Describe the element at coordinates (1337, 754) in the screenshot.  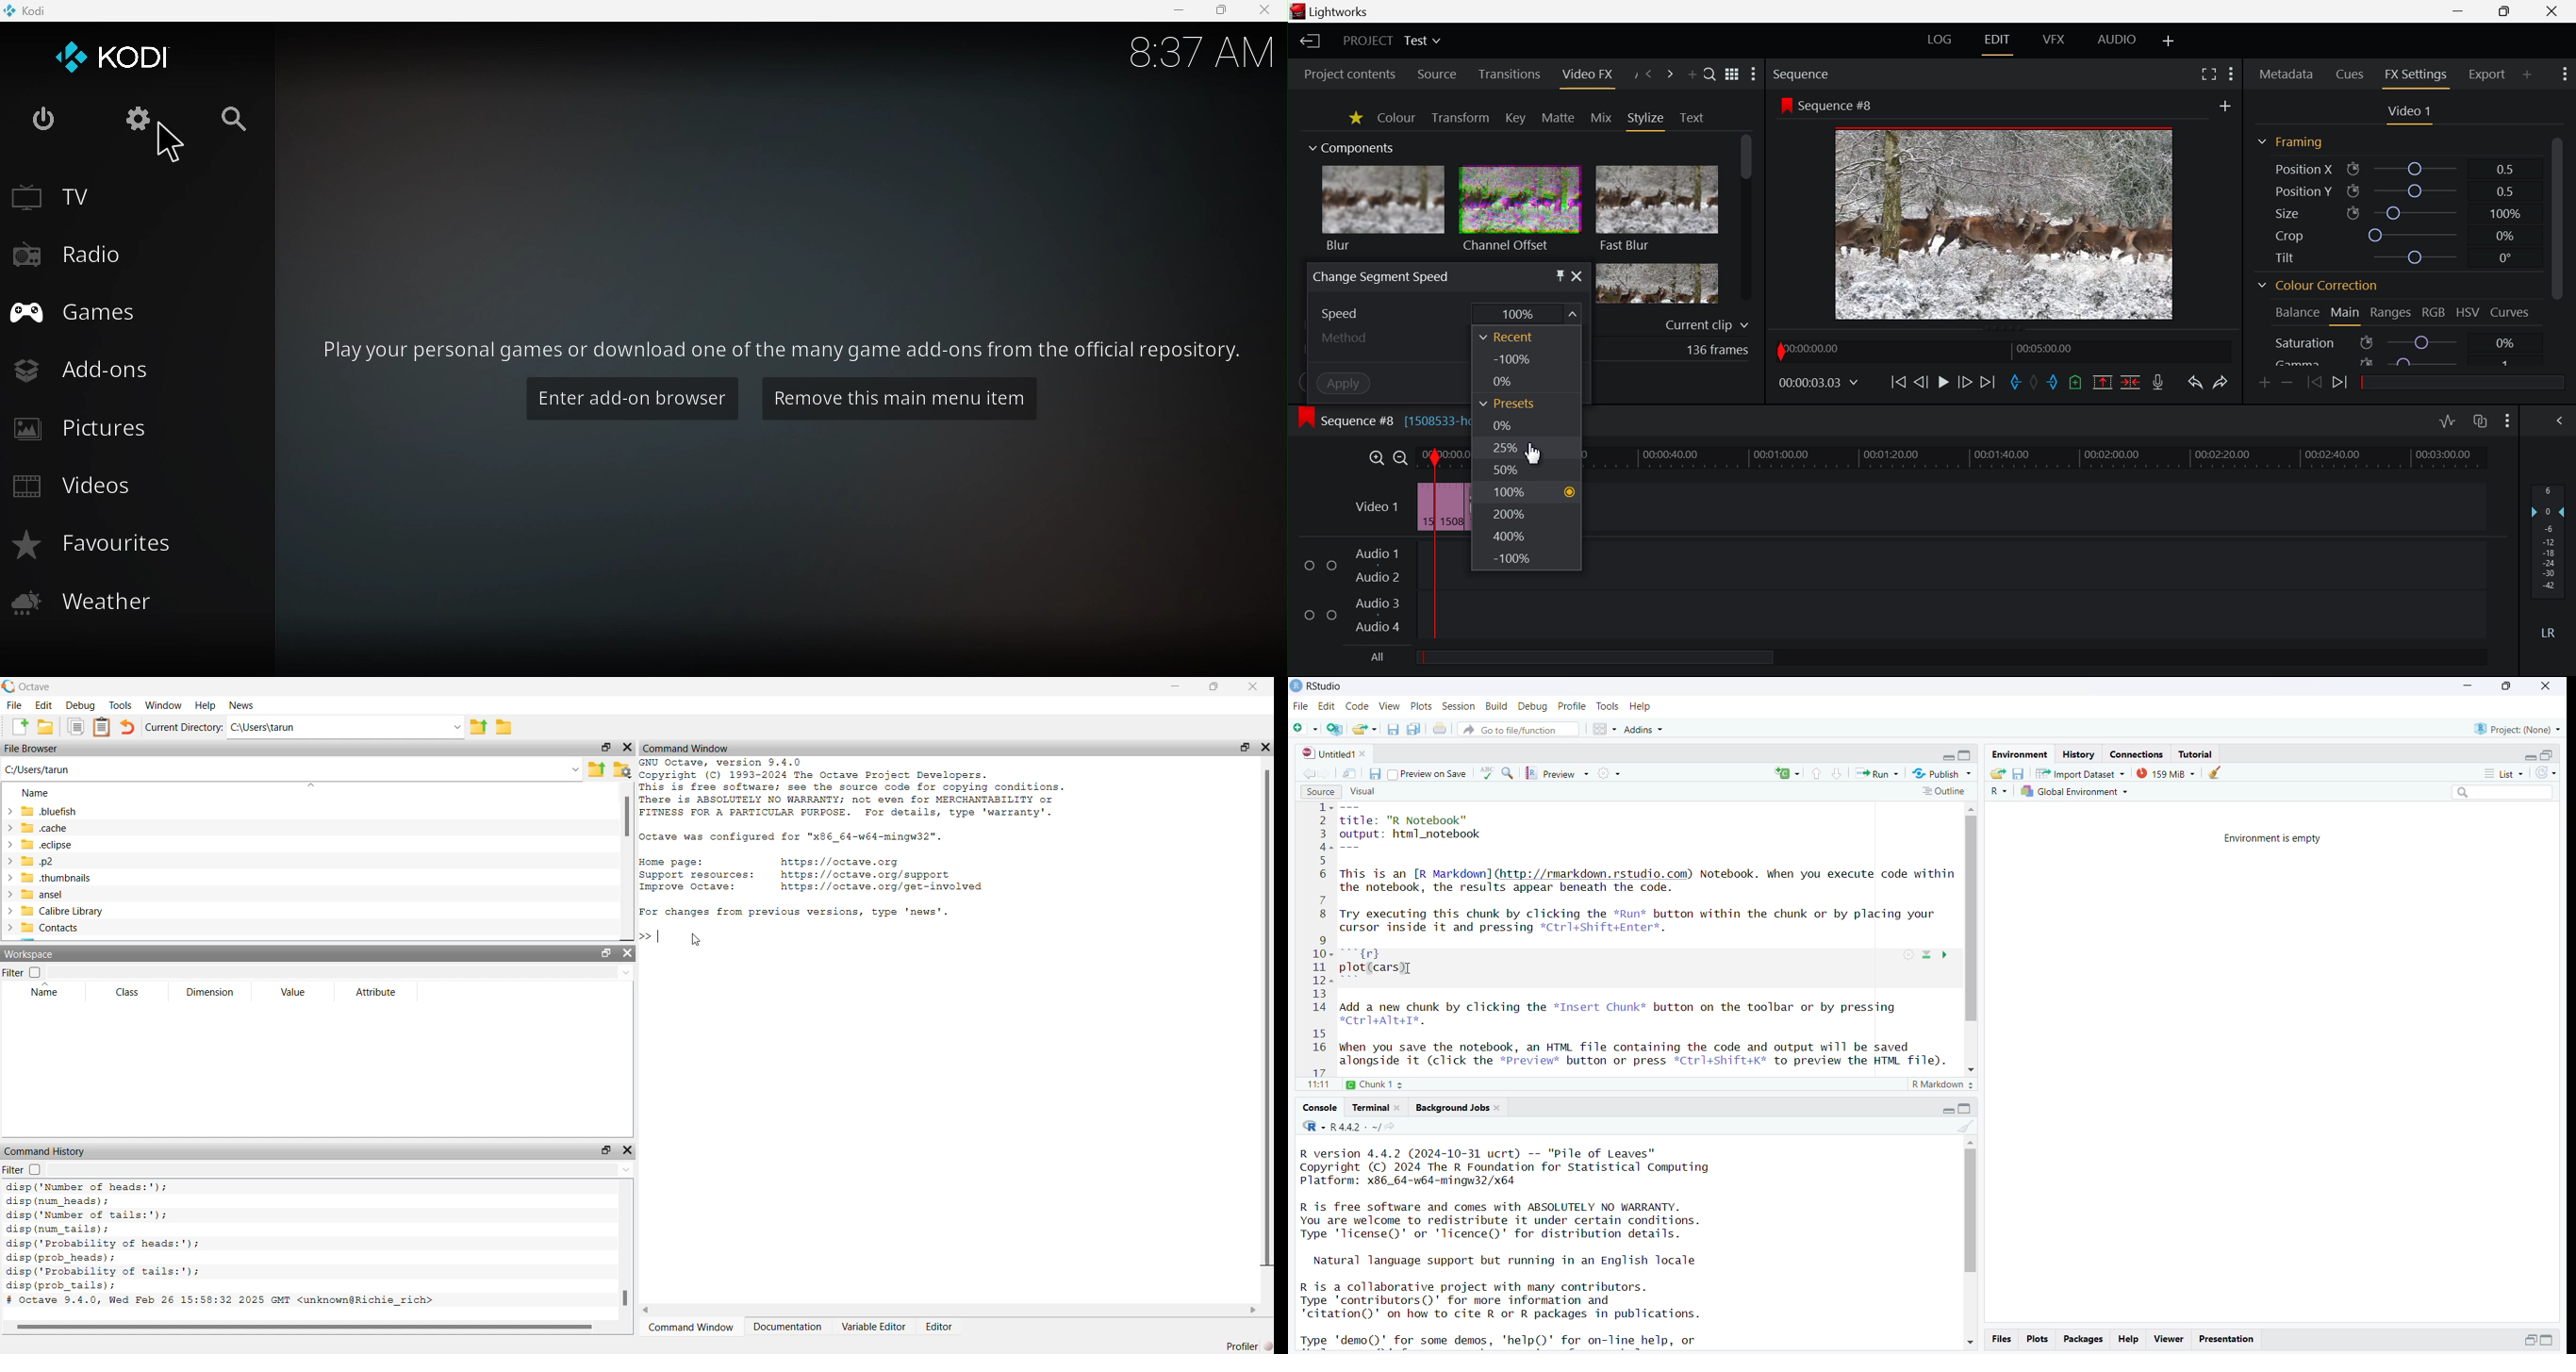
I see `untitled1` at that location.